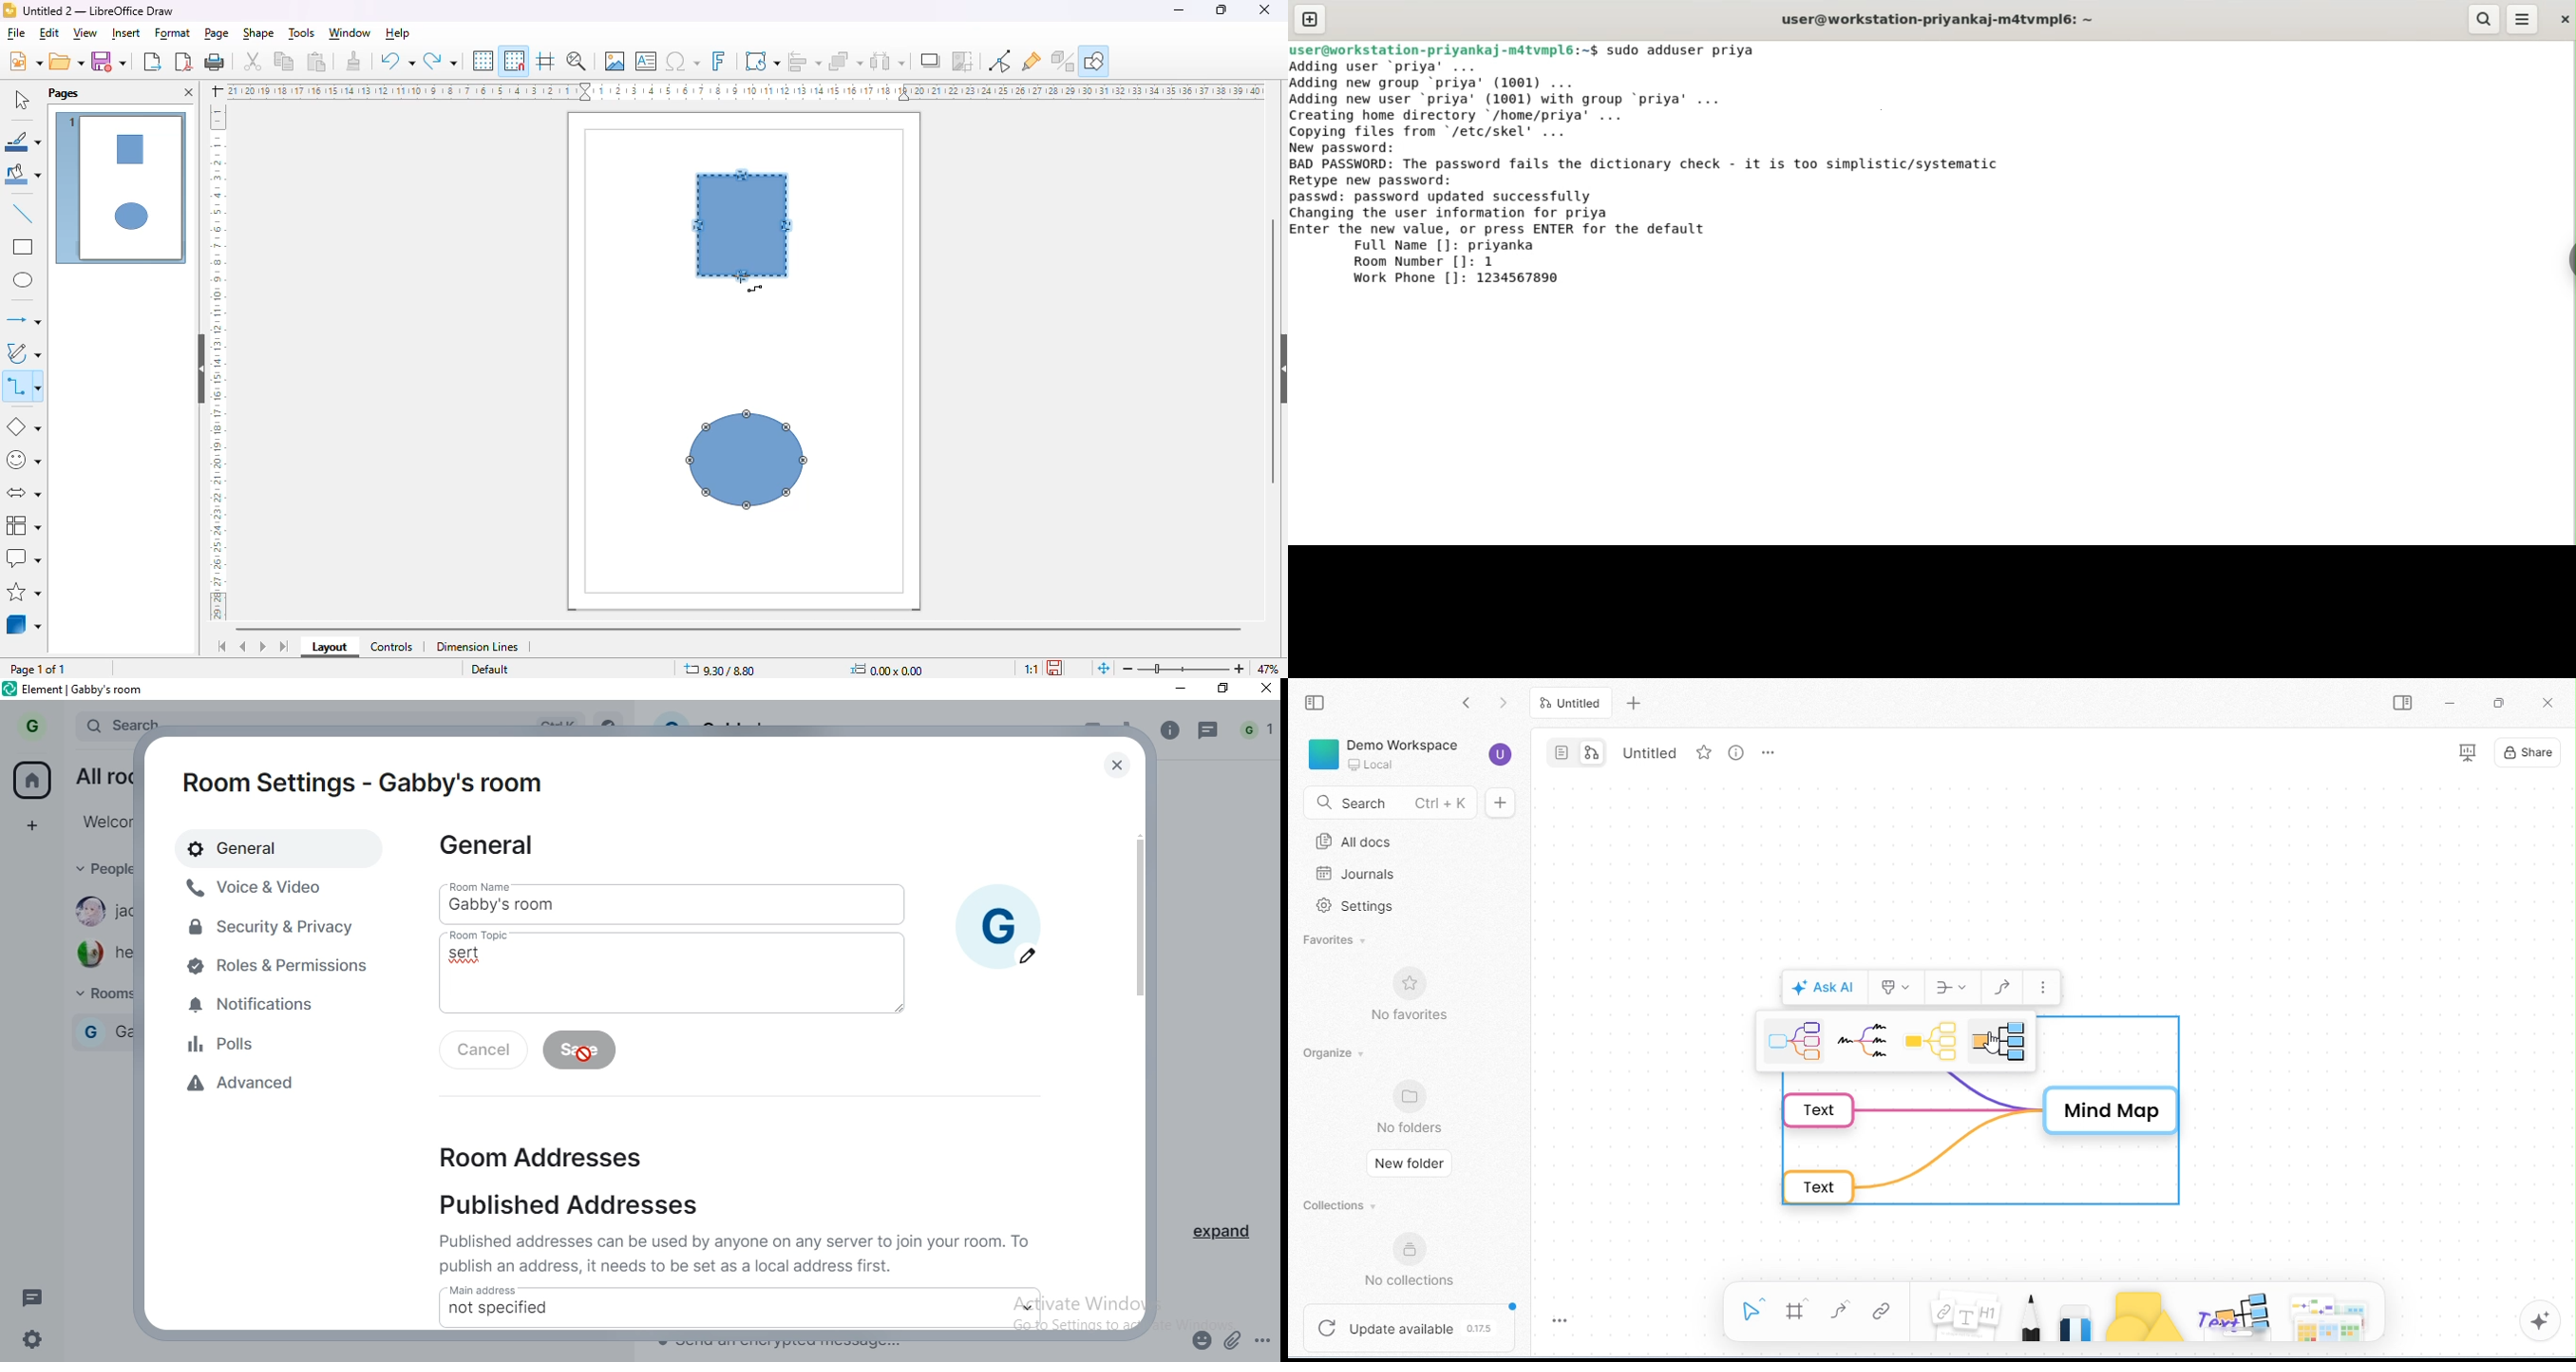 This screenshot has height=1372, width=2576. What do you see at coordinates (1266, 1336) in the screenshot?
I see `` at bounding box center [1266, 1336].